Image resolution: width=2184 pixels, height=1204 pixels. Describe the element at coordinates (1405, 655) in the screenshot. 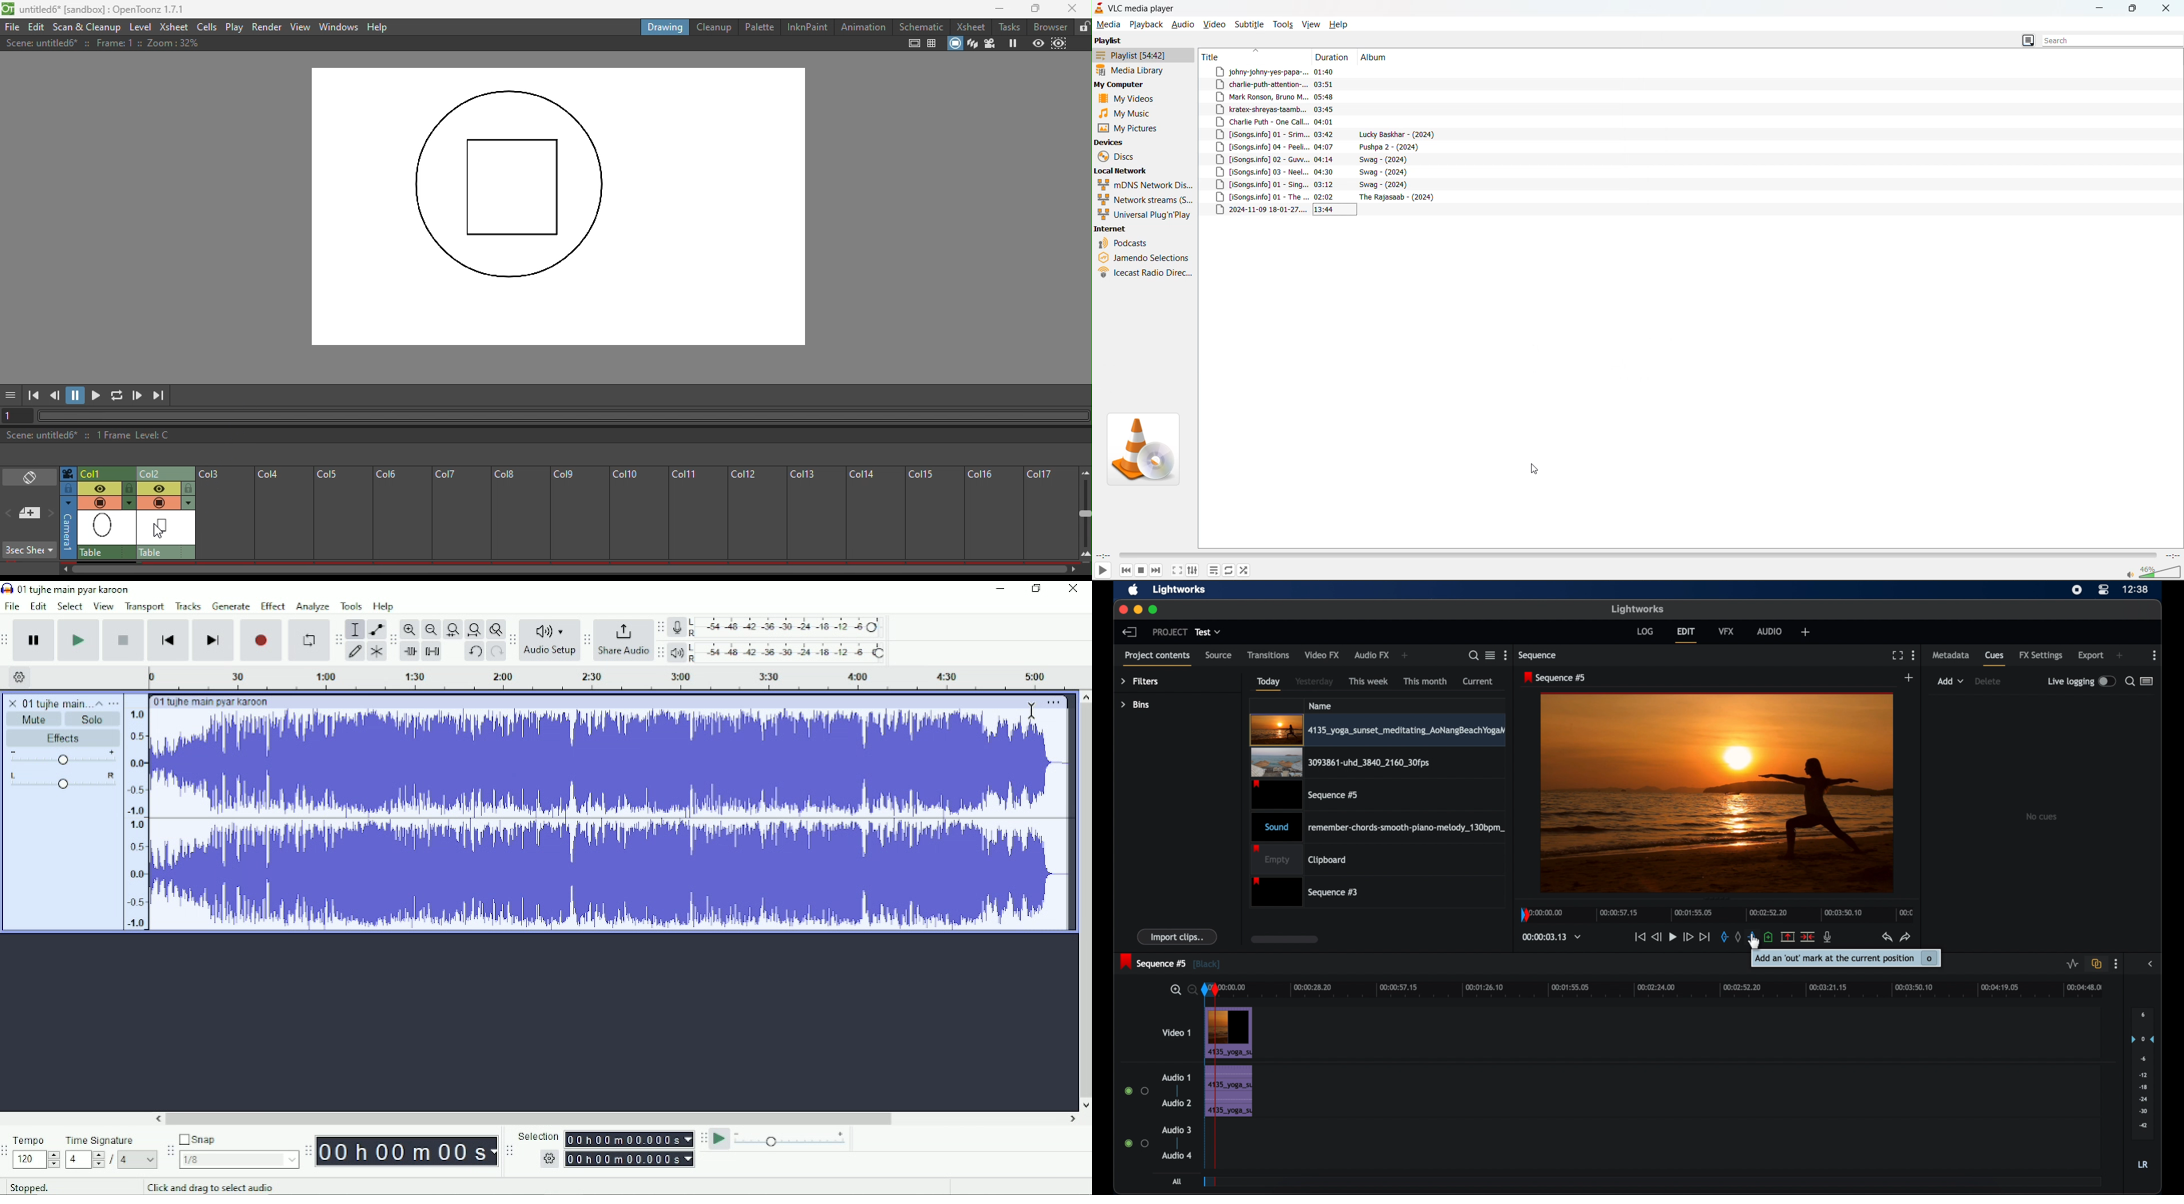

I see `add` at that location.